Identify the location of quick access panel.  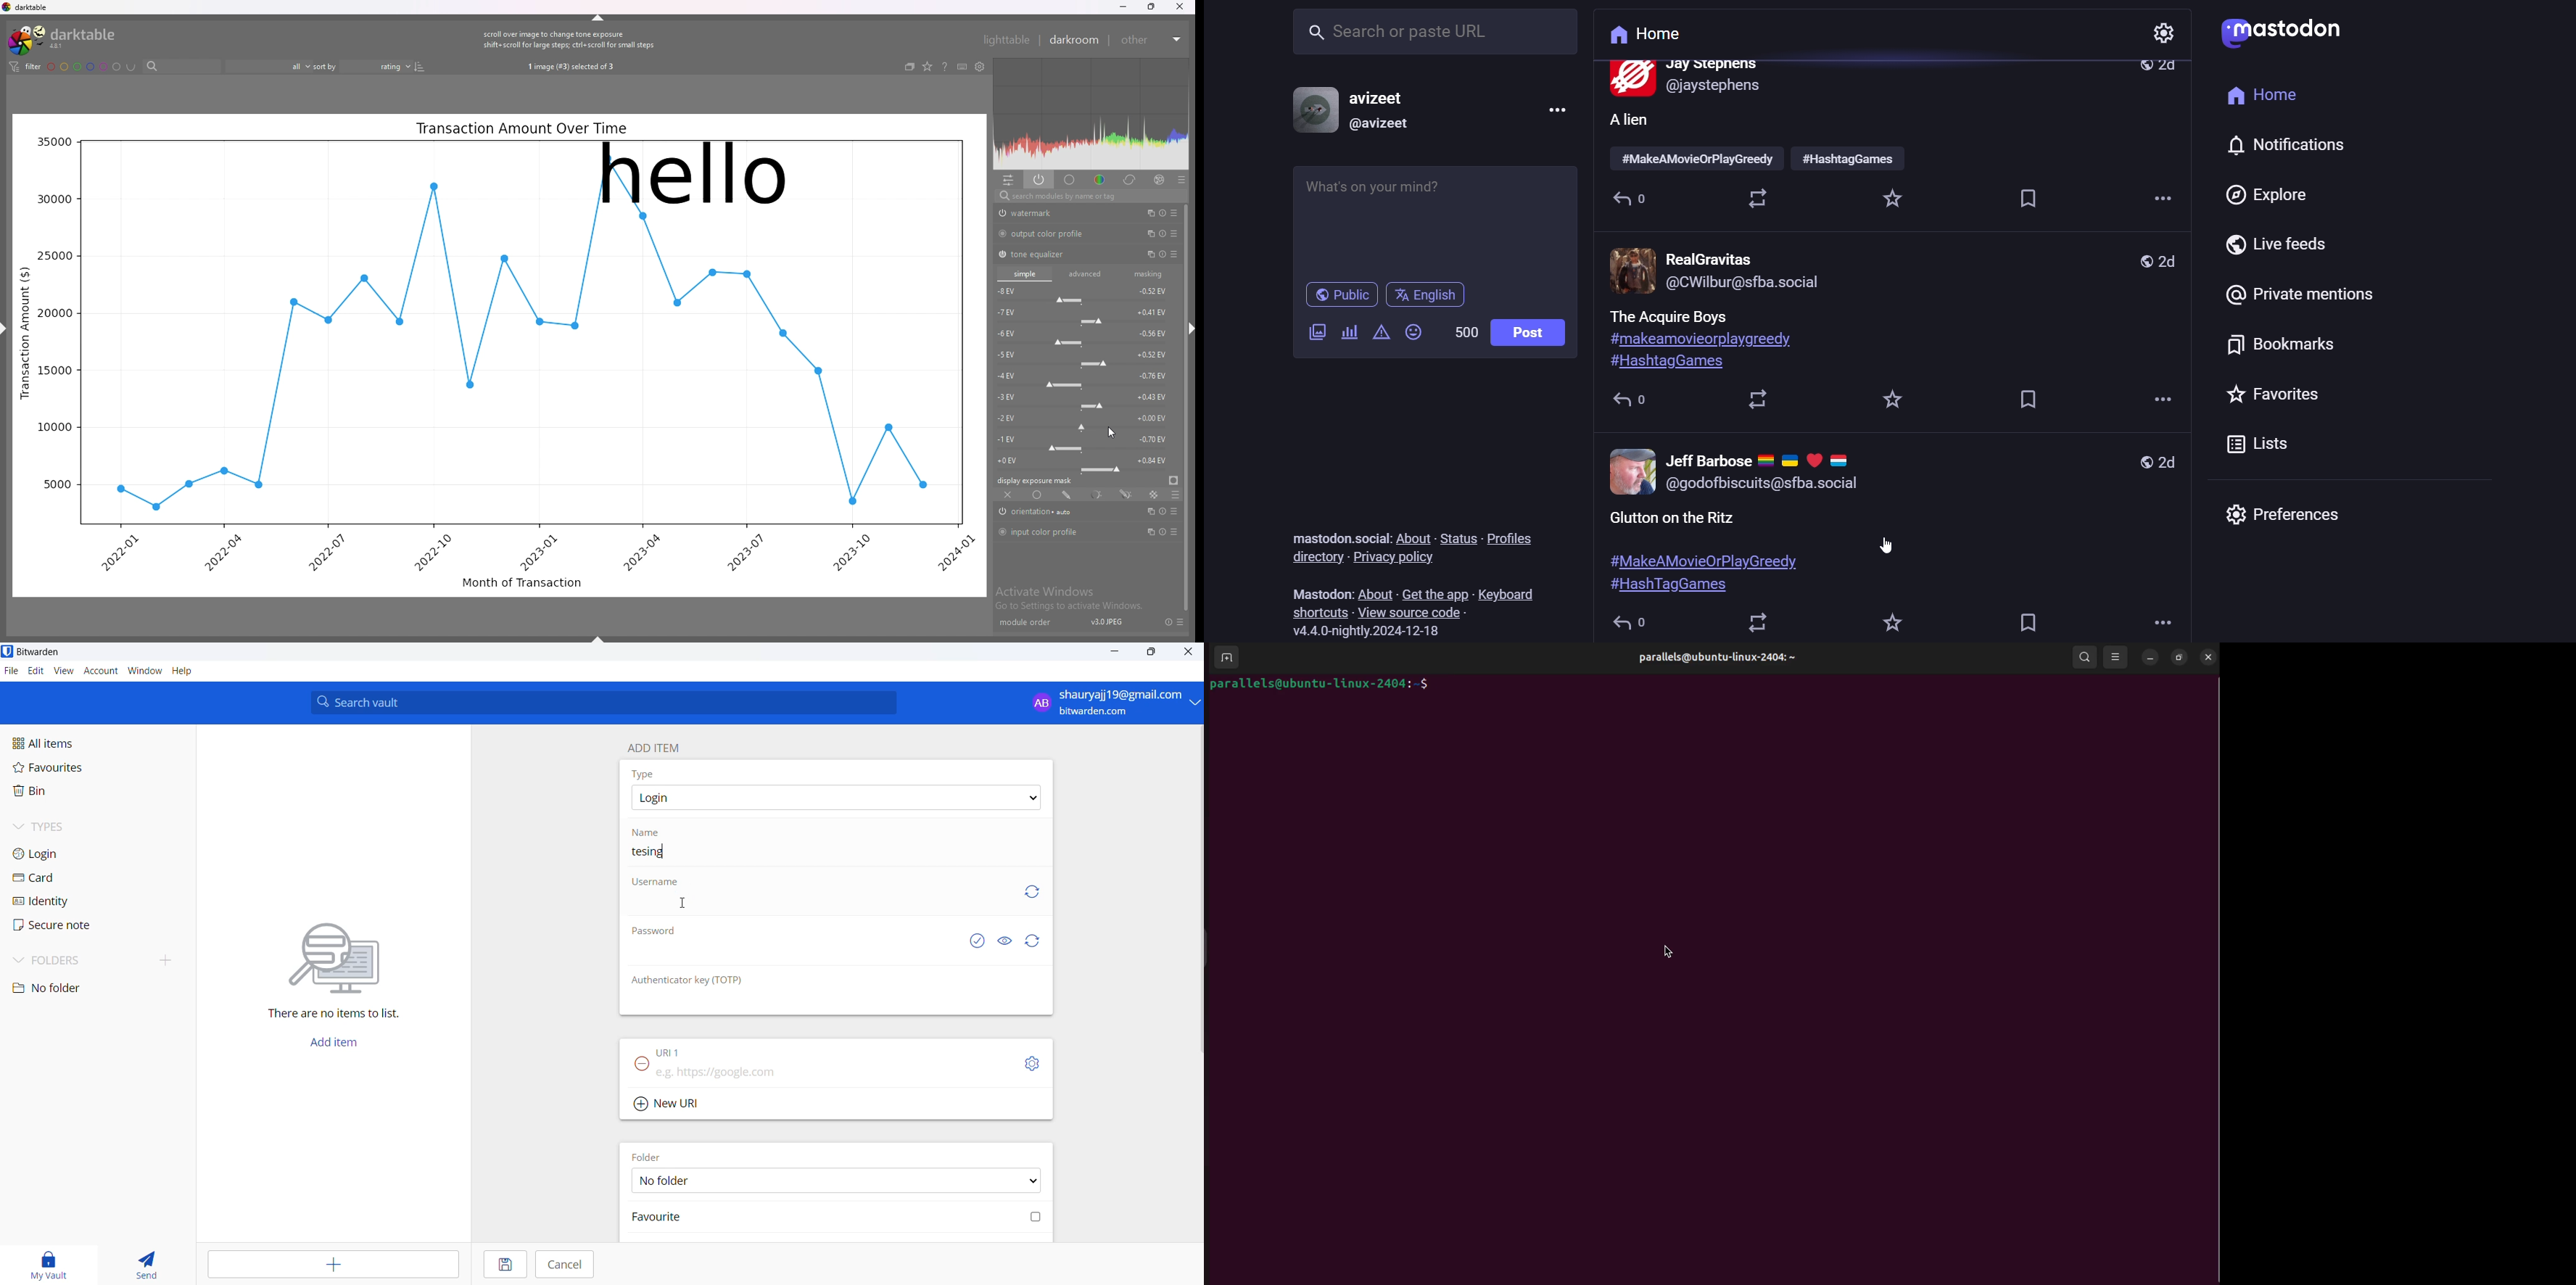
(1009, 181).